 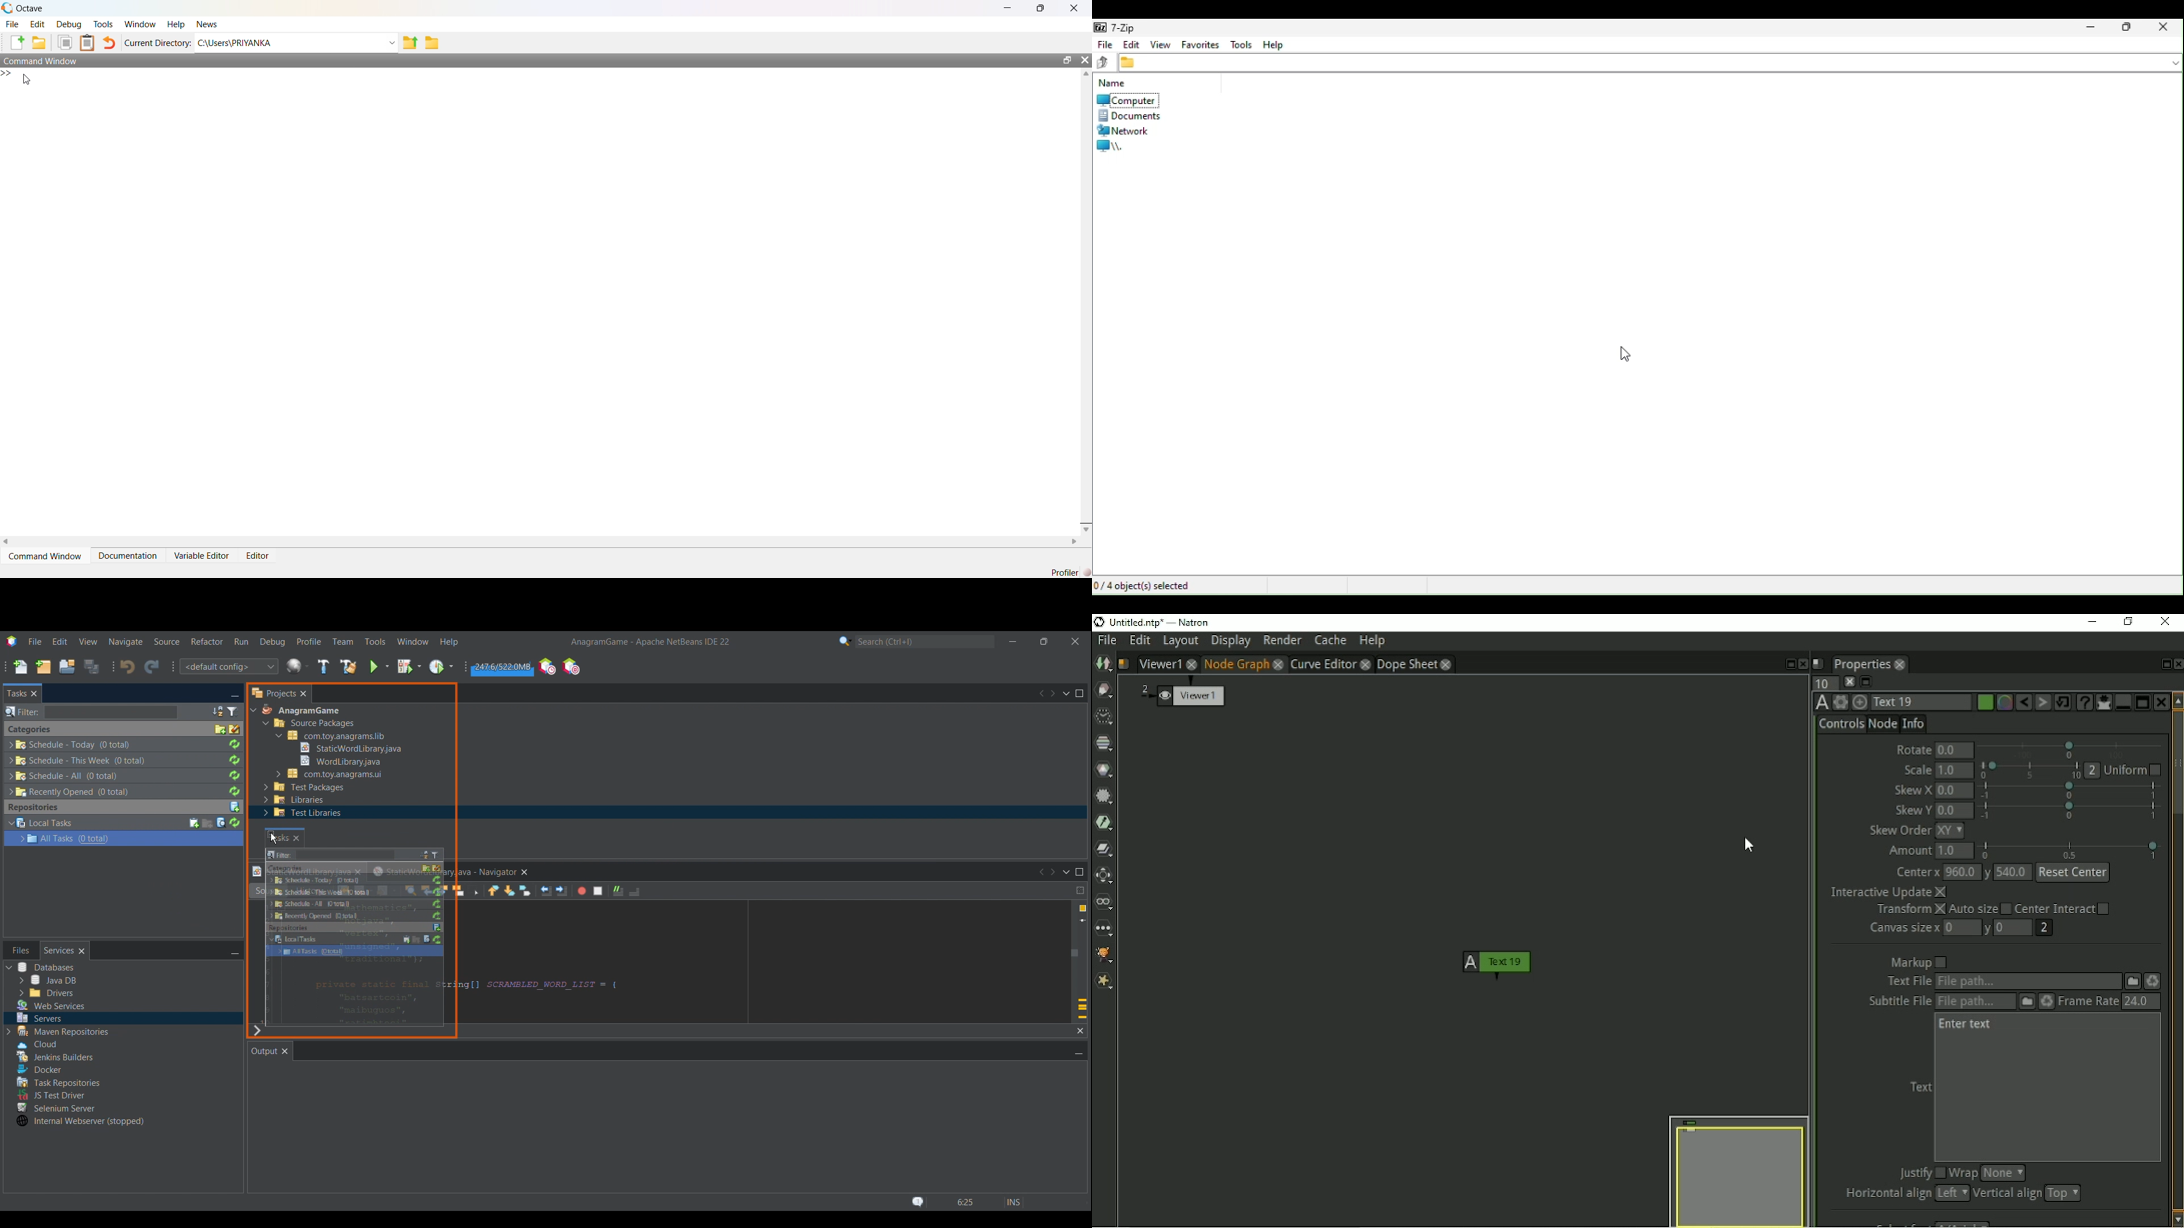 I want to click on Comment, so click(x=619, y=891).